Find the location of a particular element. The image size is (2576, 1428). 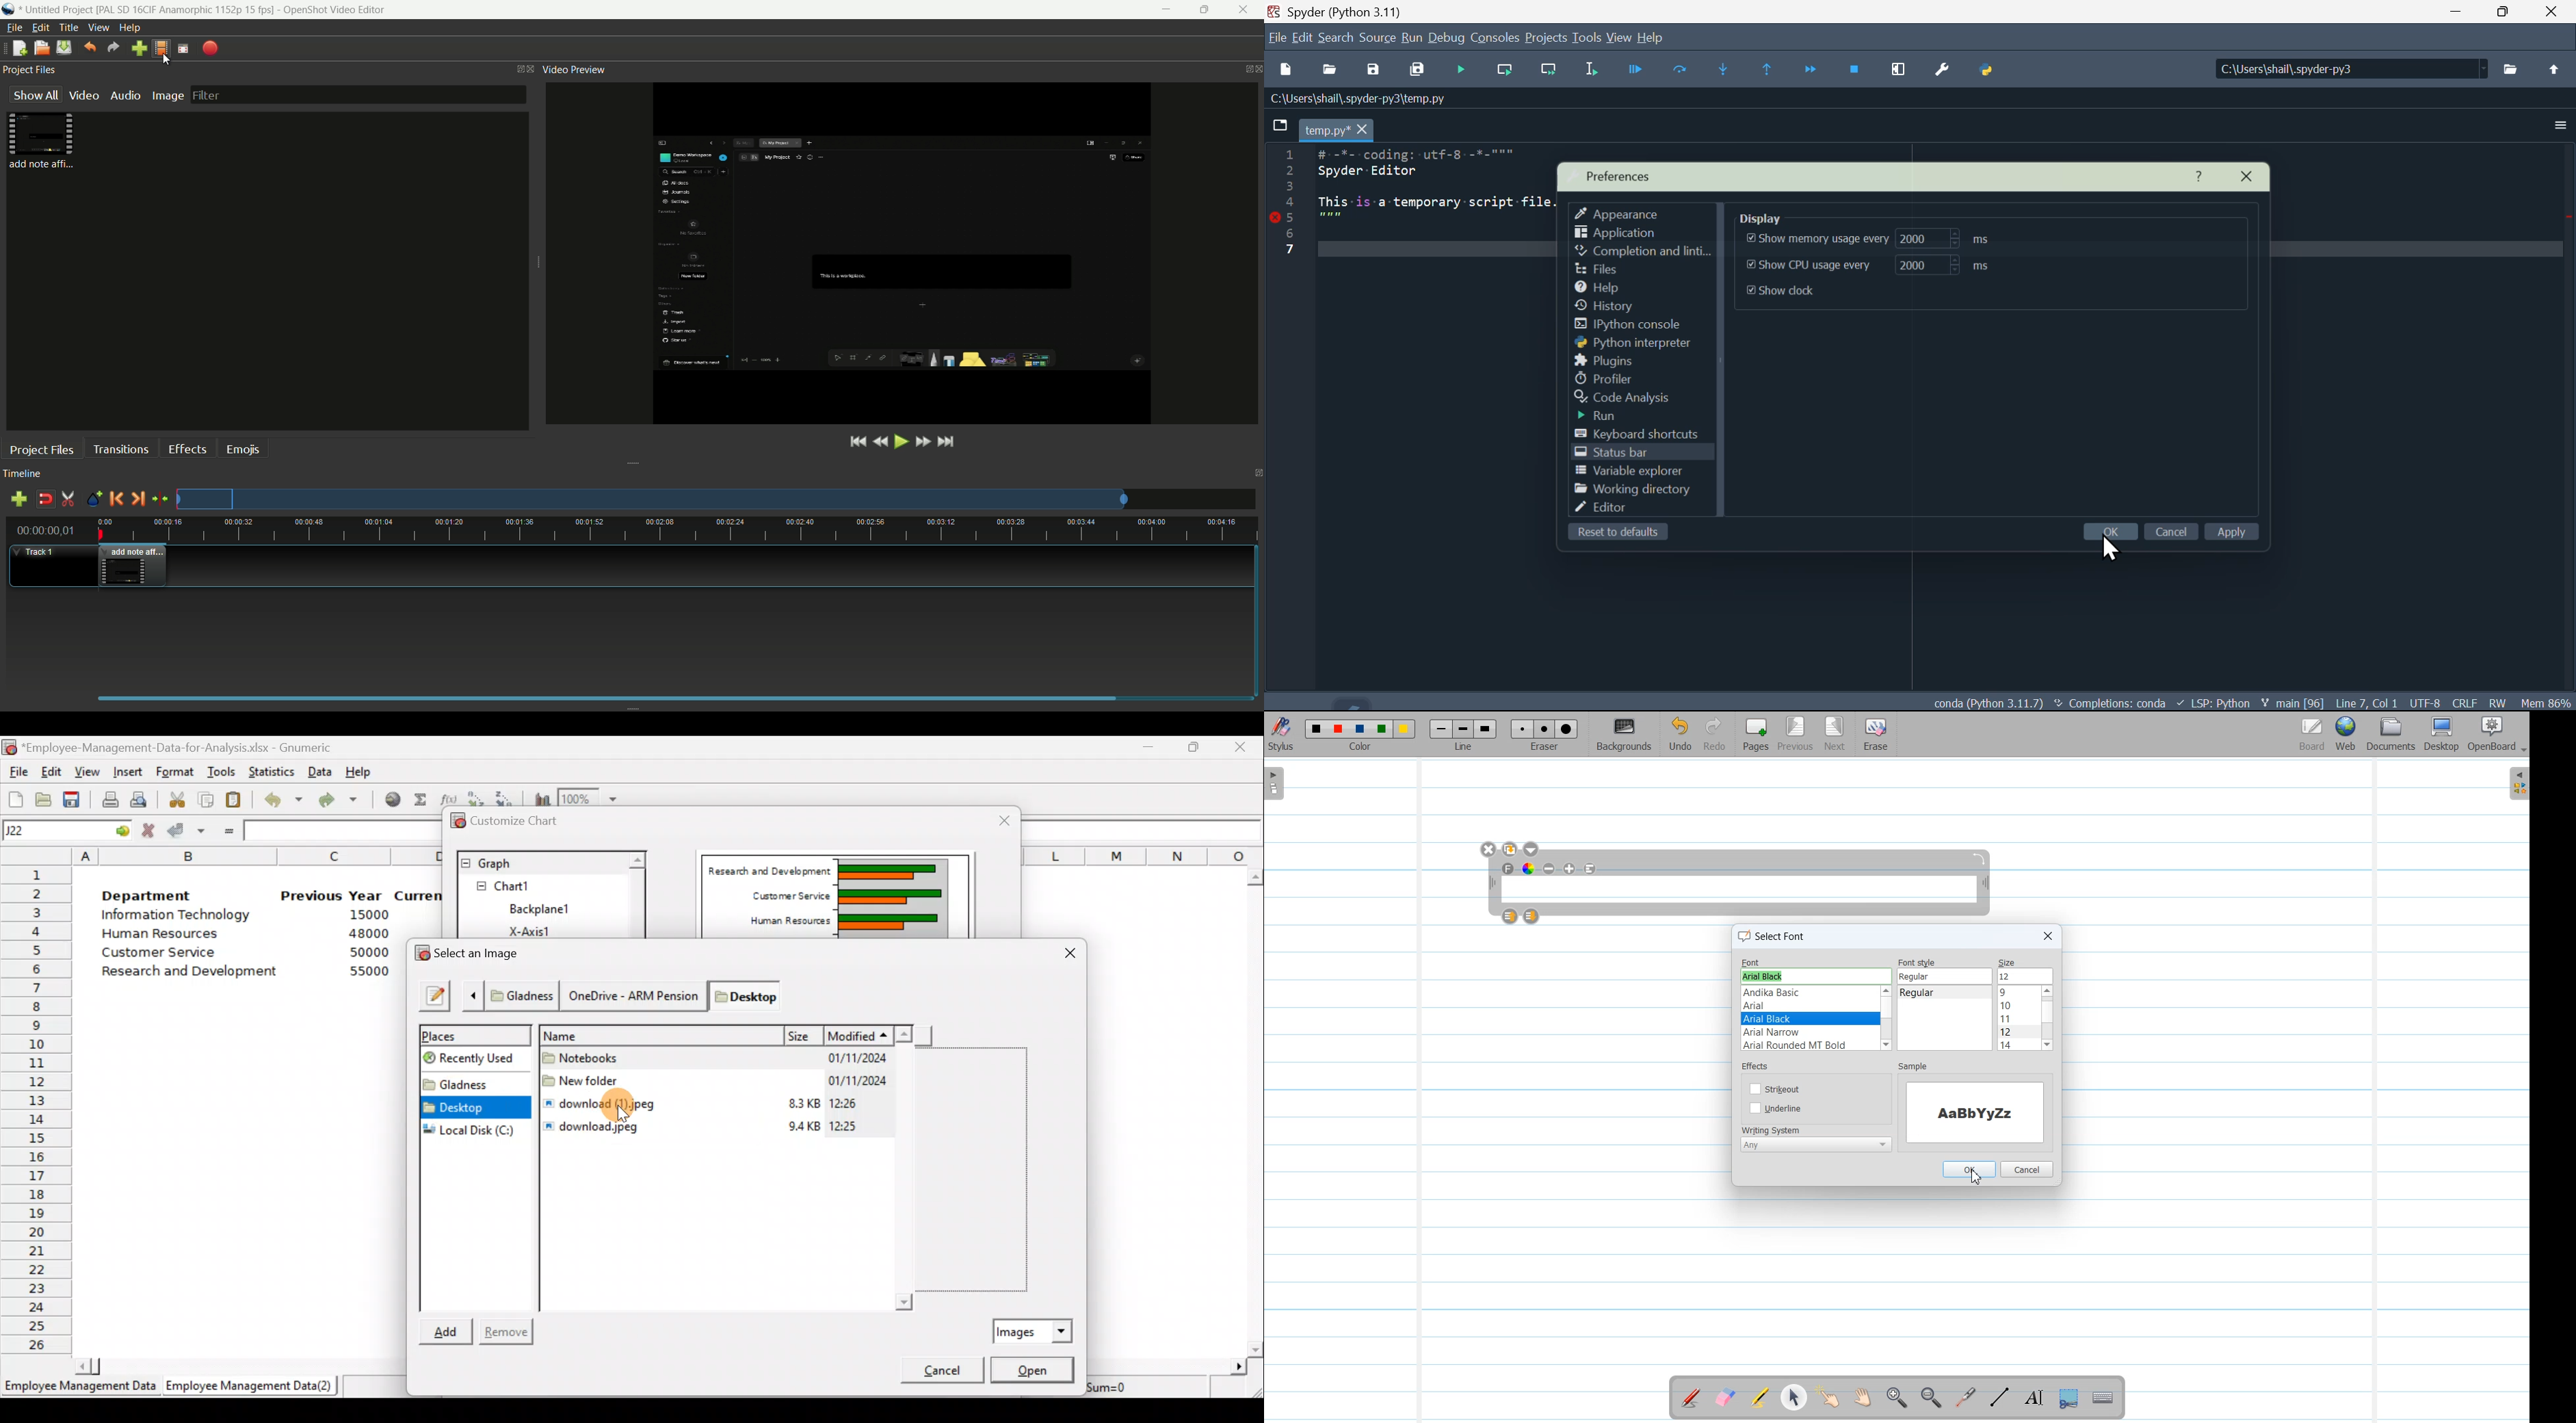

Places is located at coordinates (477, 1034).